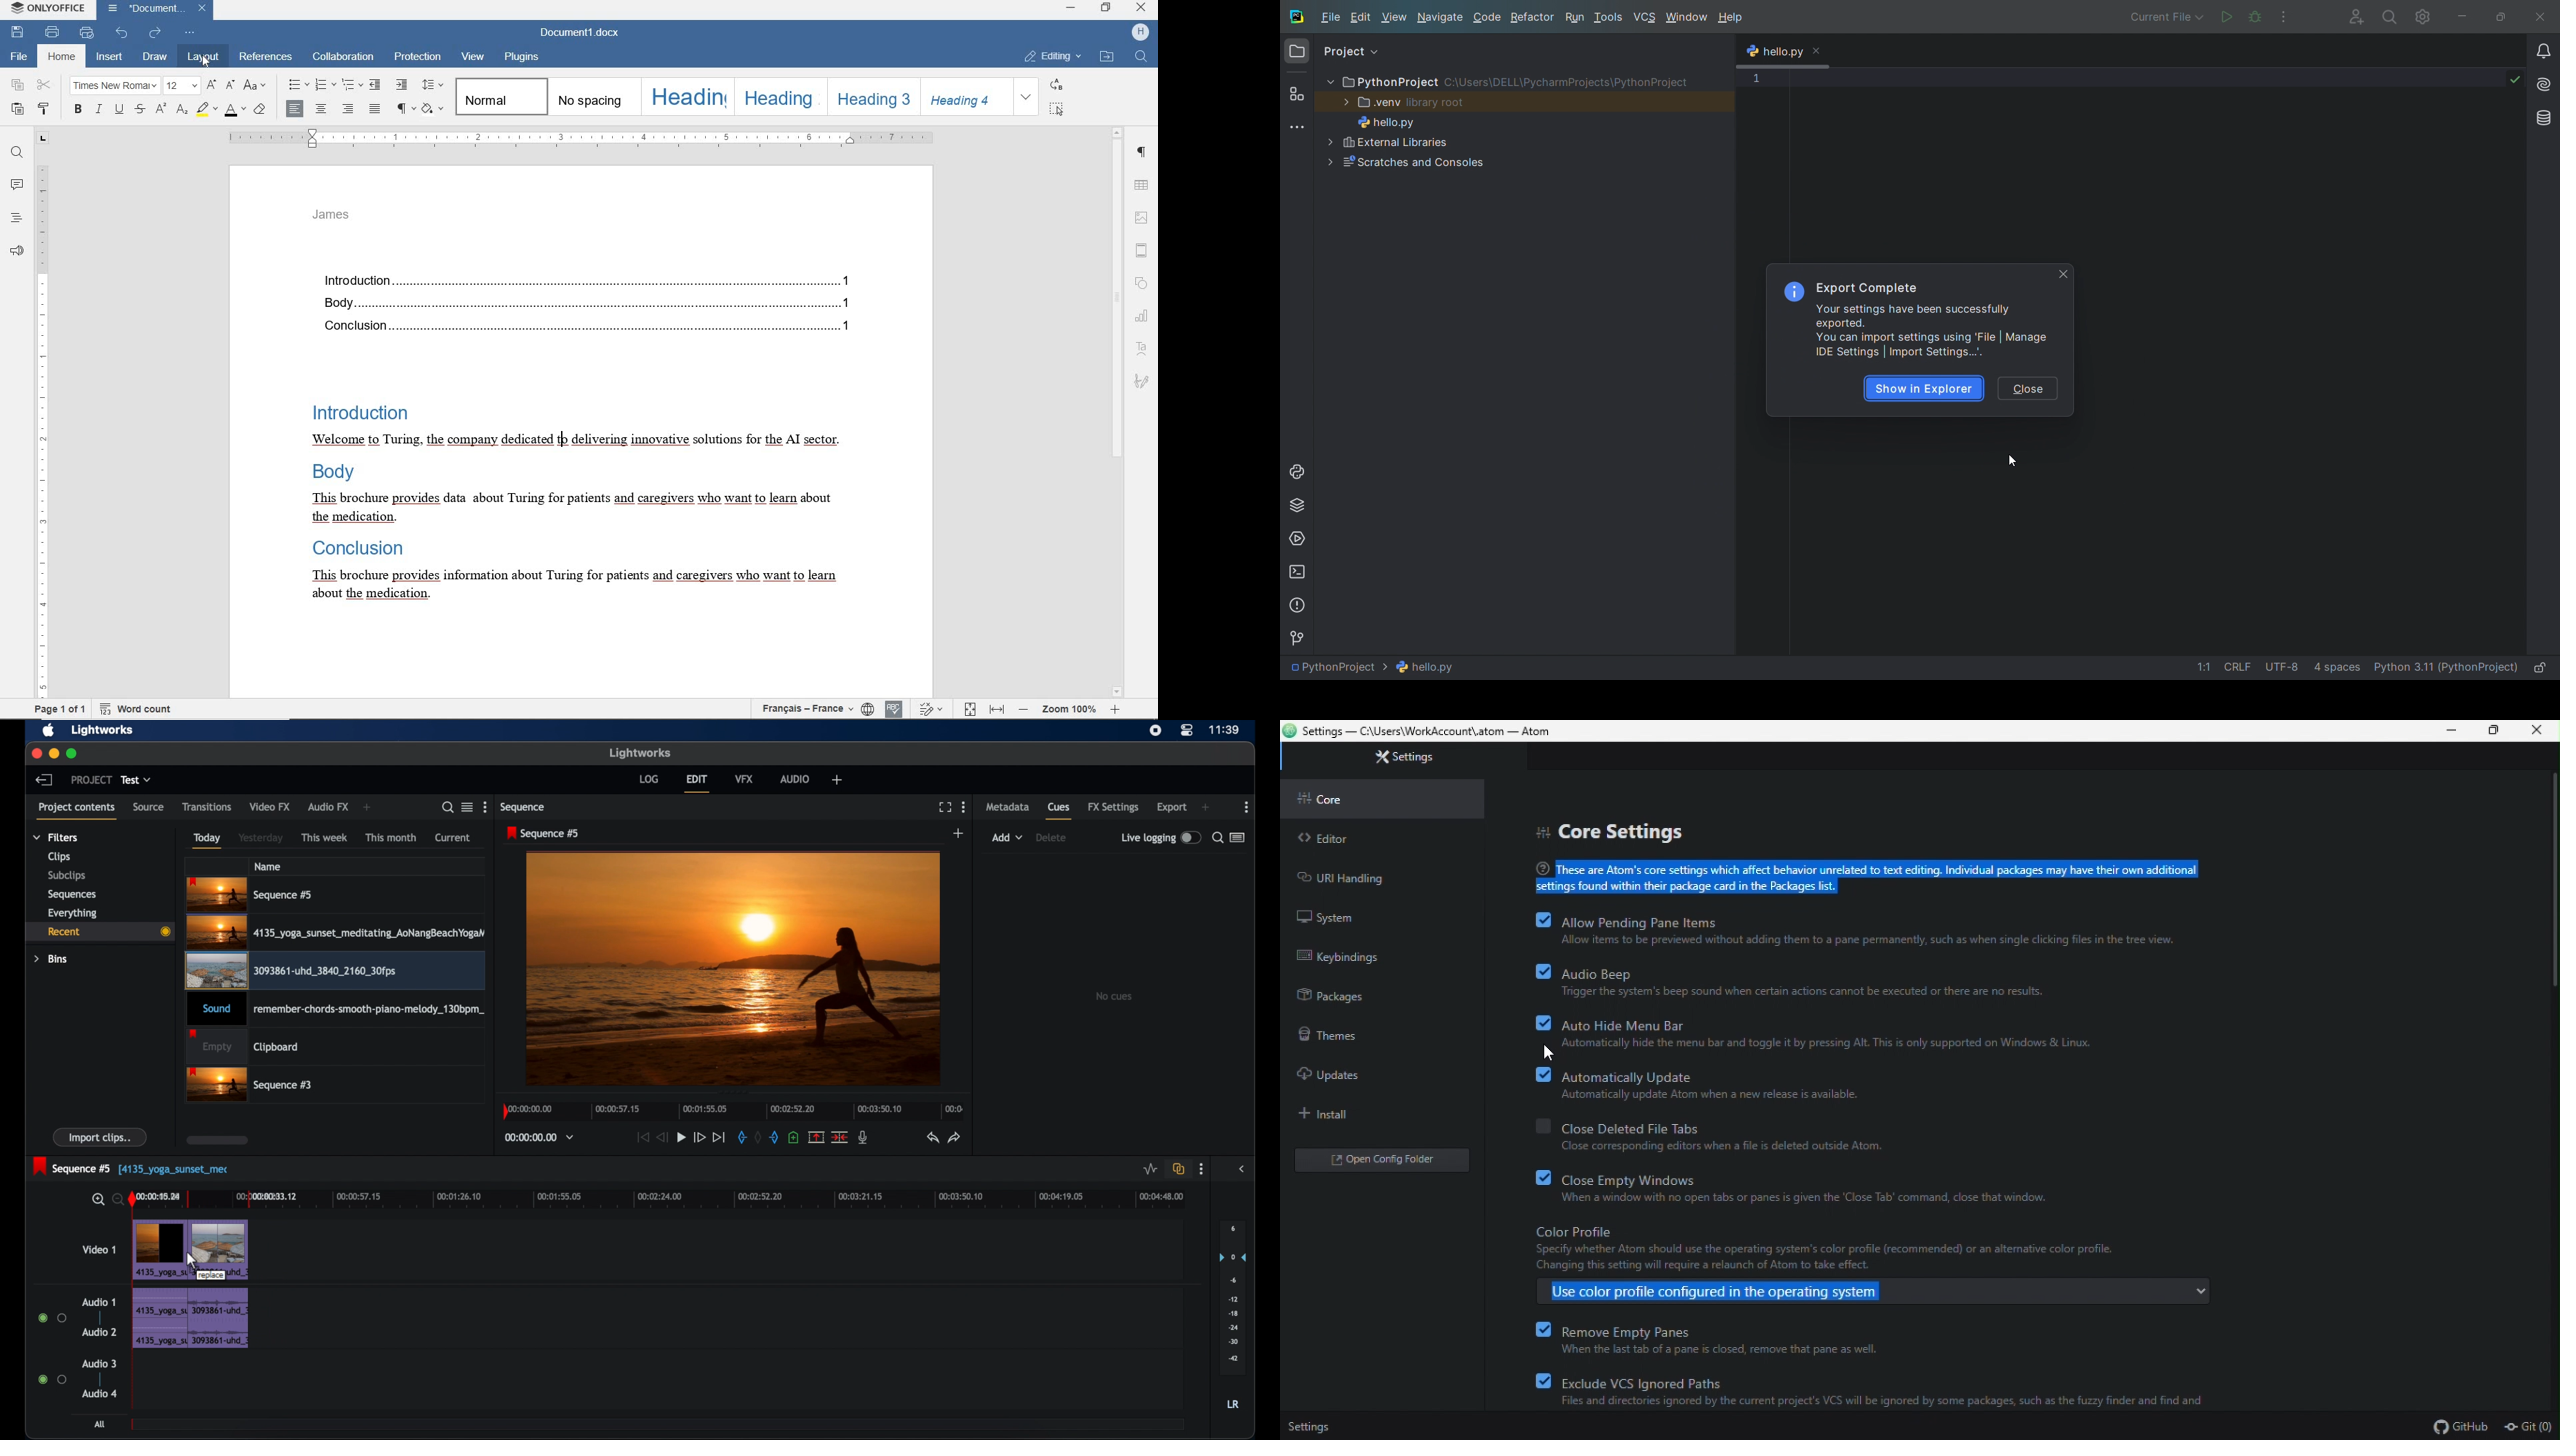 This screenshot has width=2576, height=1456. What do you see at coordinates (1057, 84) in the screenshot?
I see `REPLACE` at bounding box center [1057, 84].